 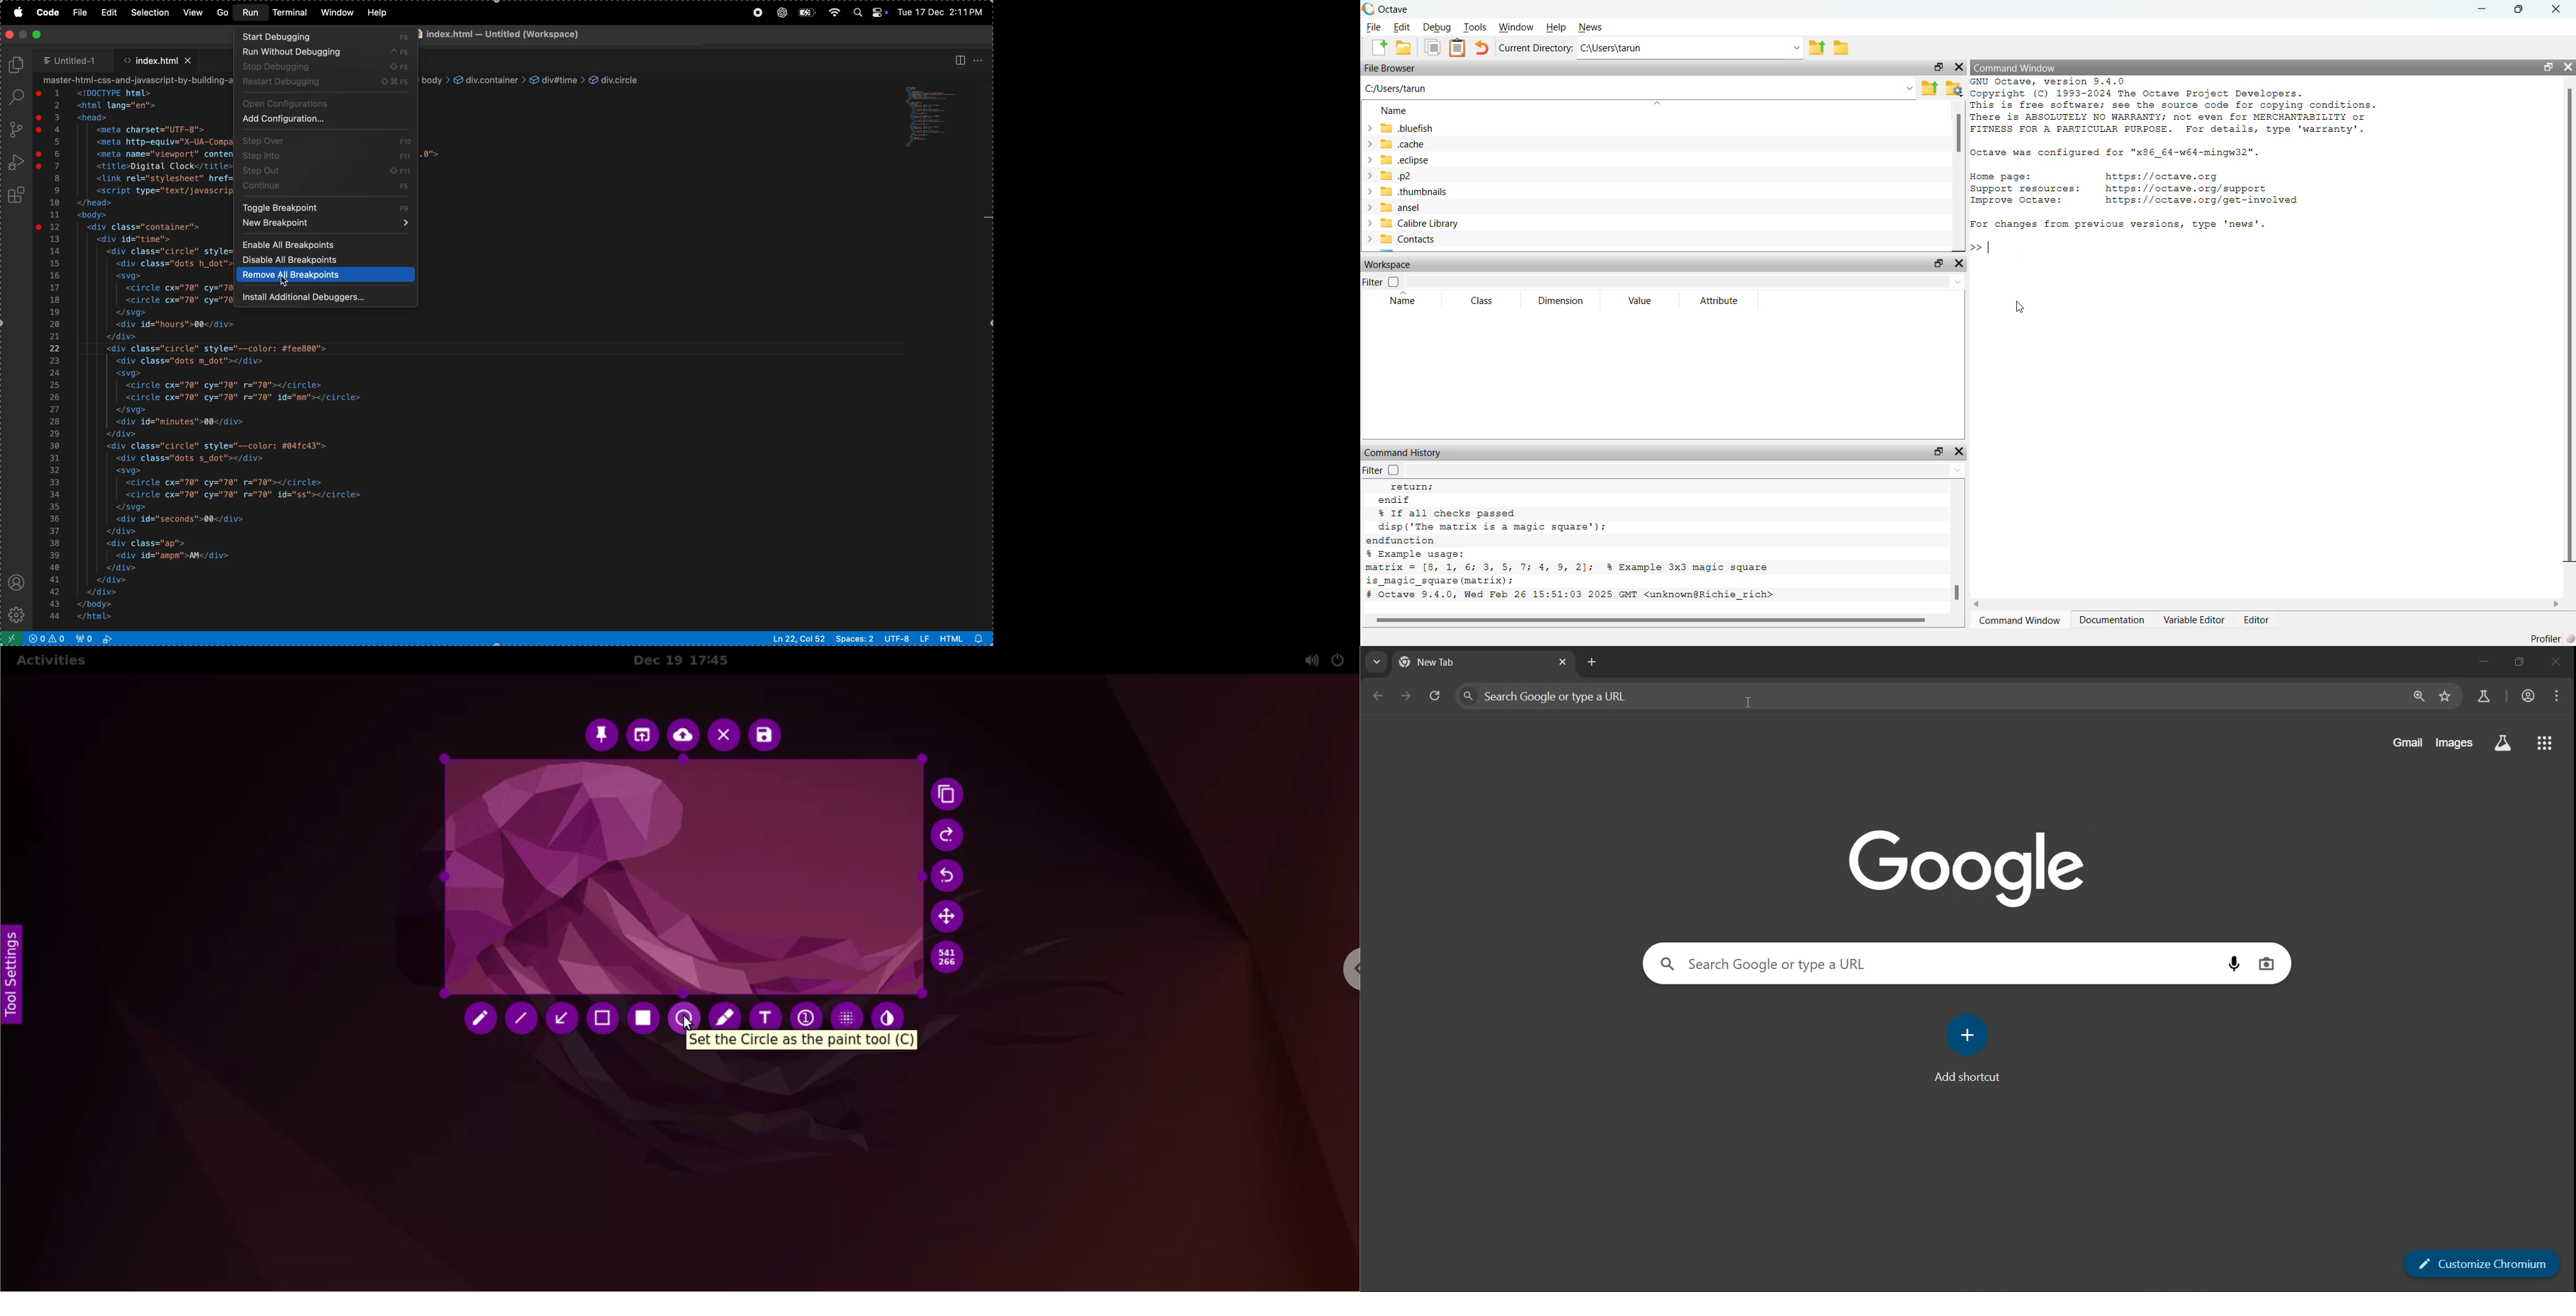 I want to click on step over, so click(x=325, y=139).